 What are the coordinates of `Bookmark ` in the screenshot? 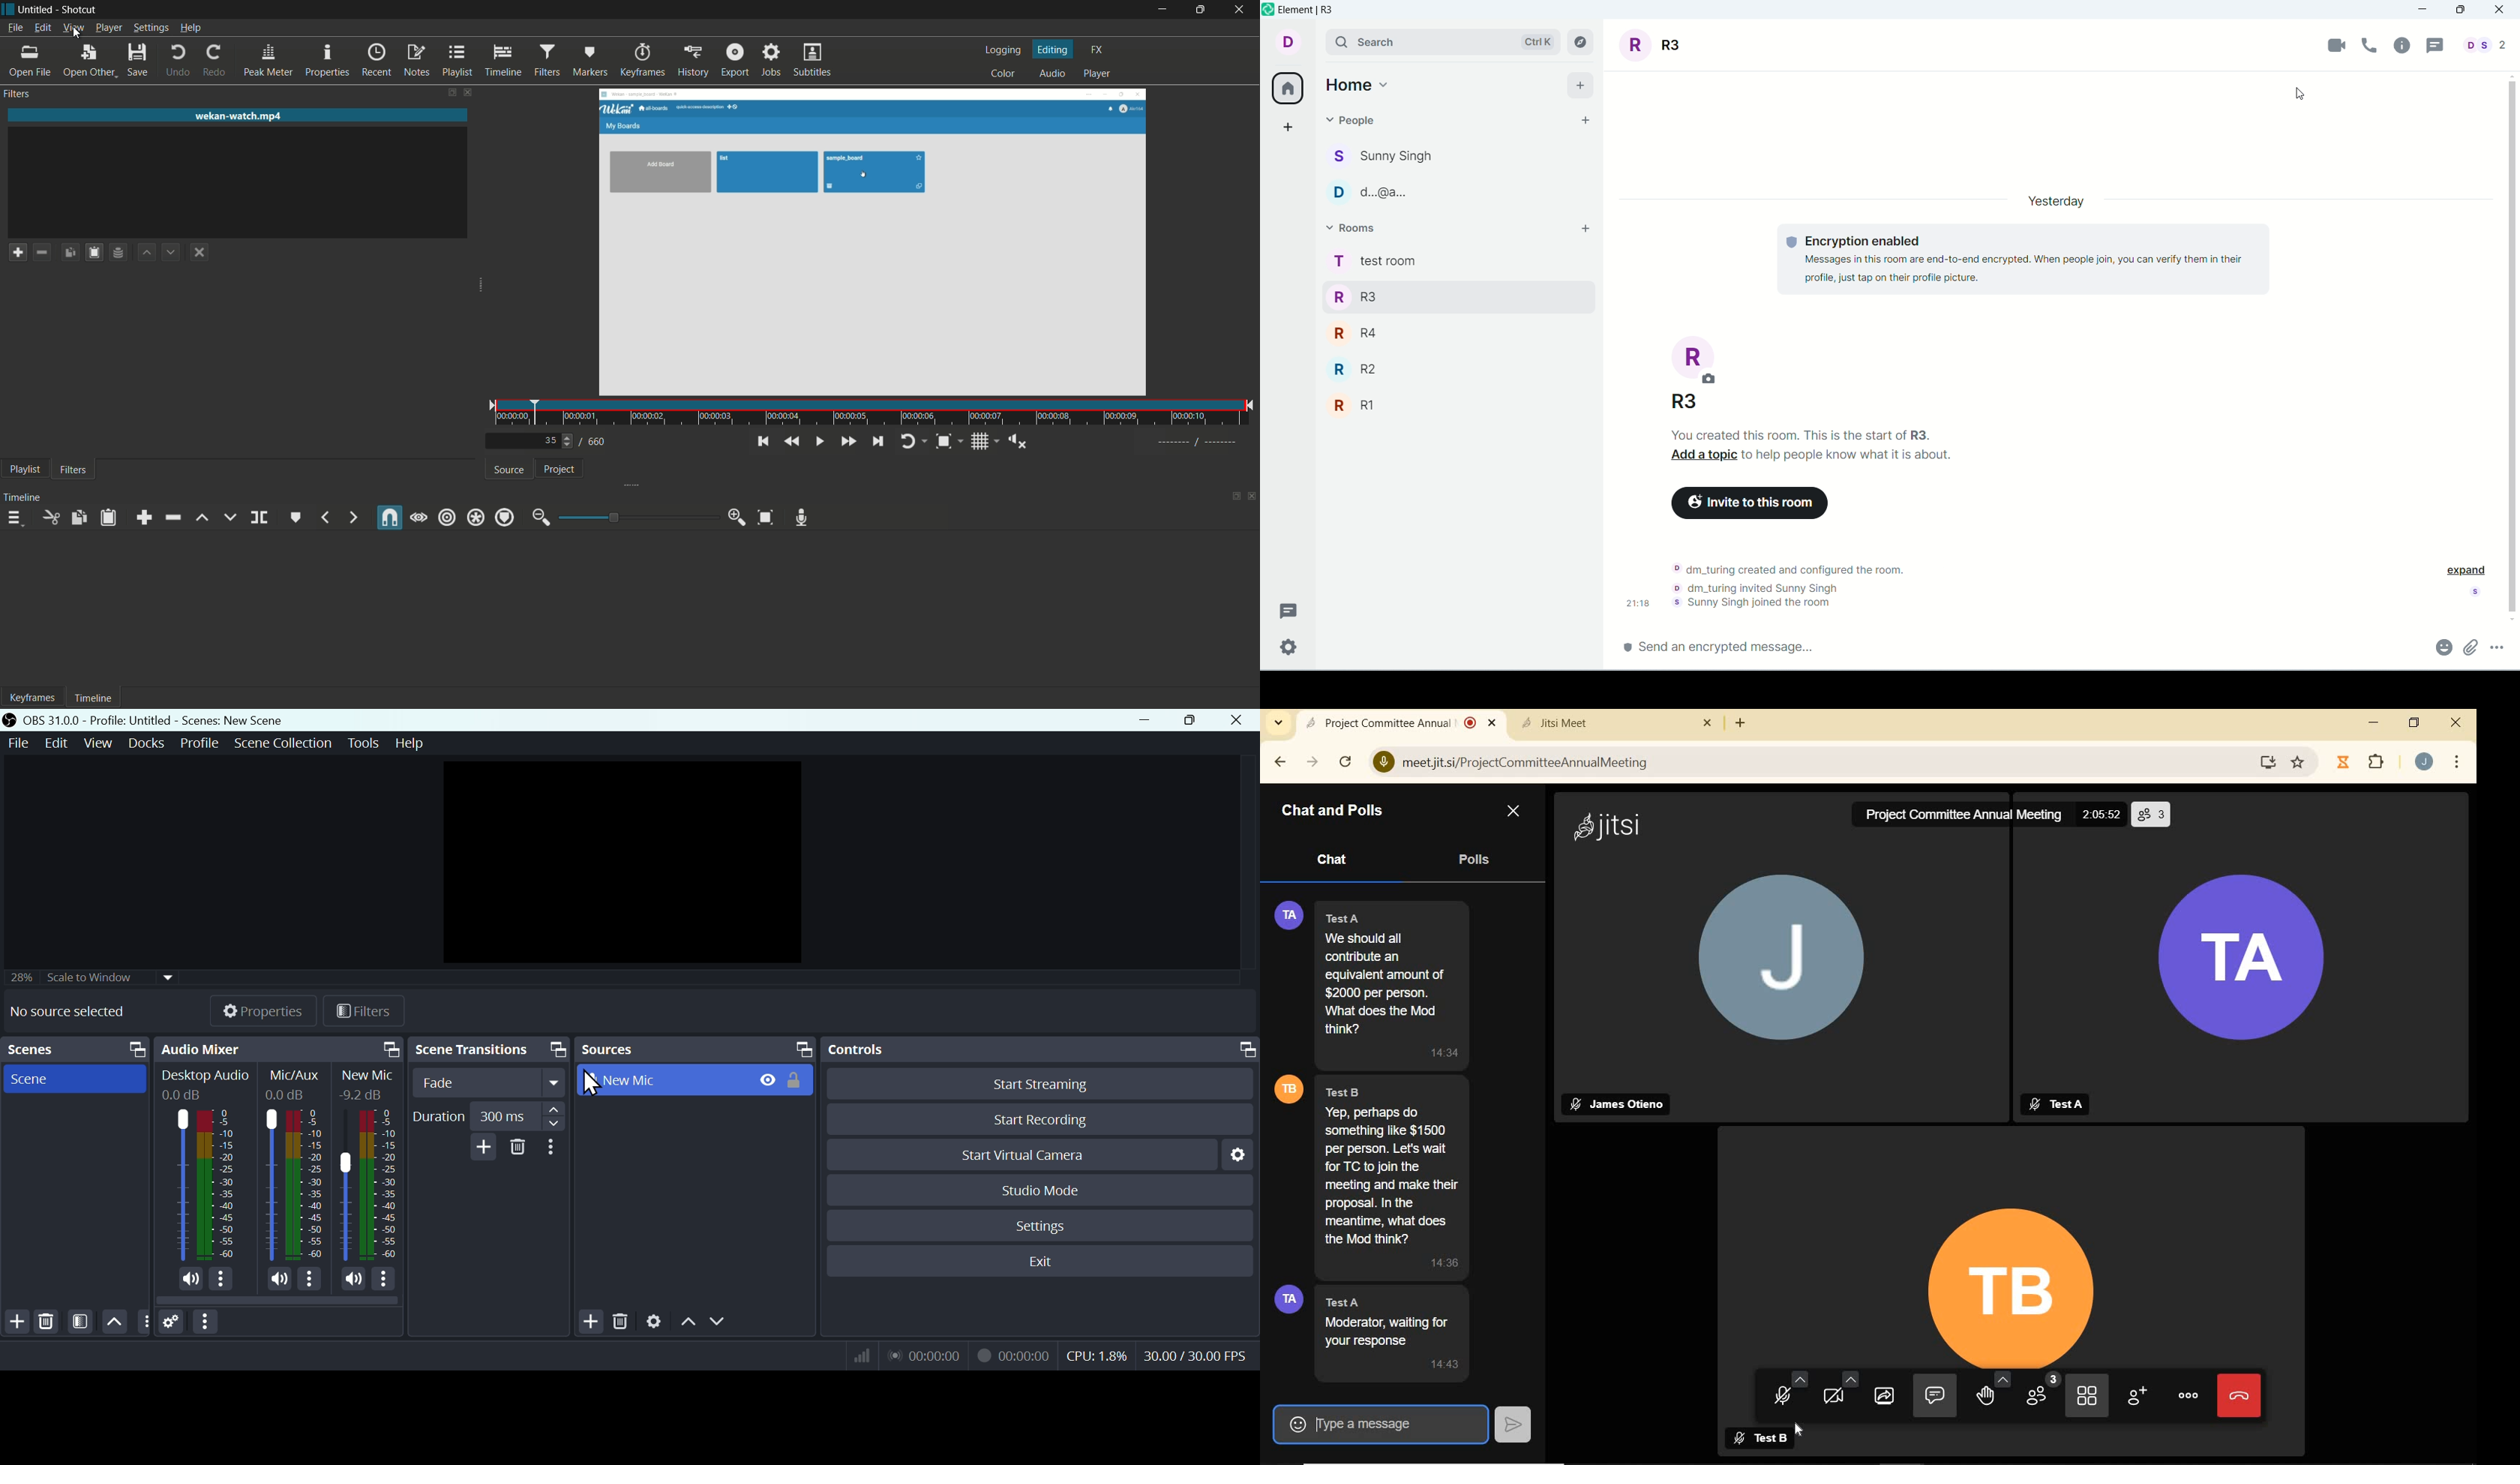 It's located at (2303, 763).